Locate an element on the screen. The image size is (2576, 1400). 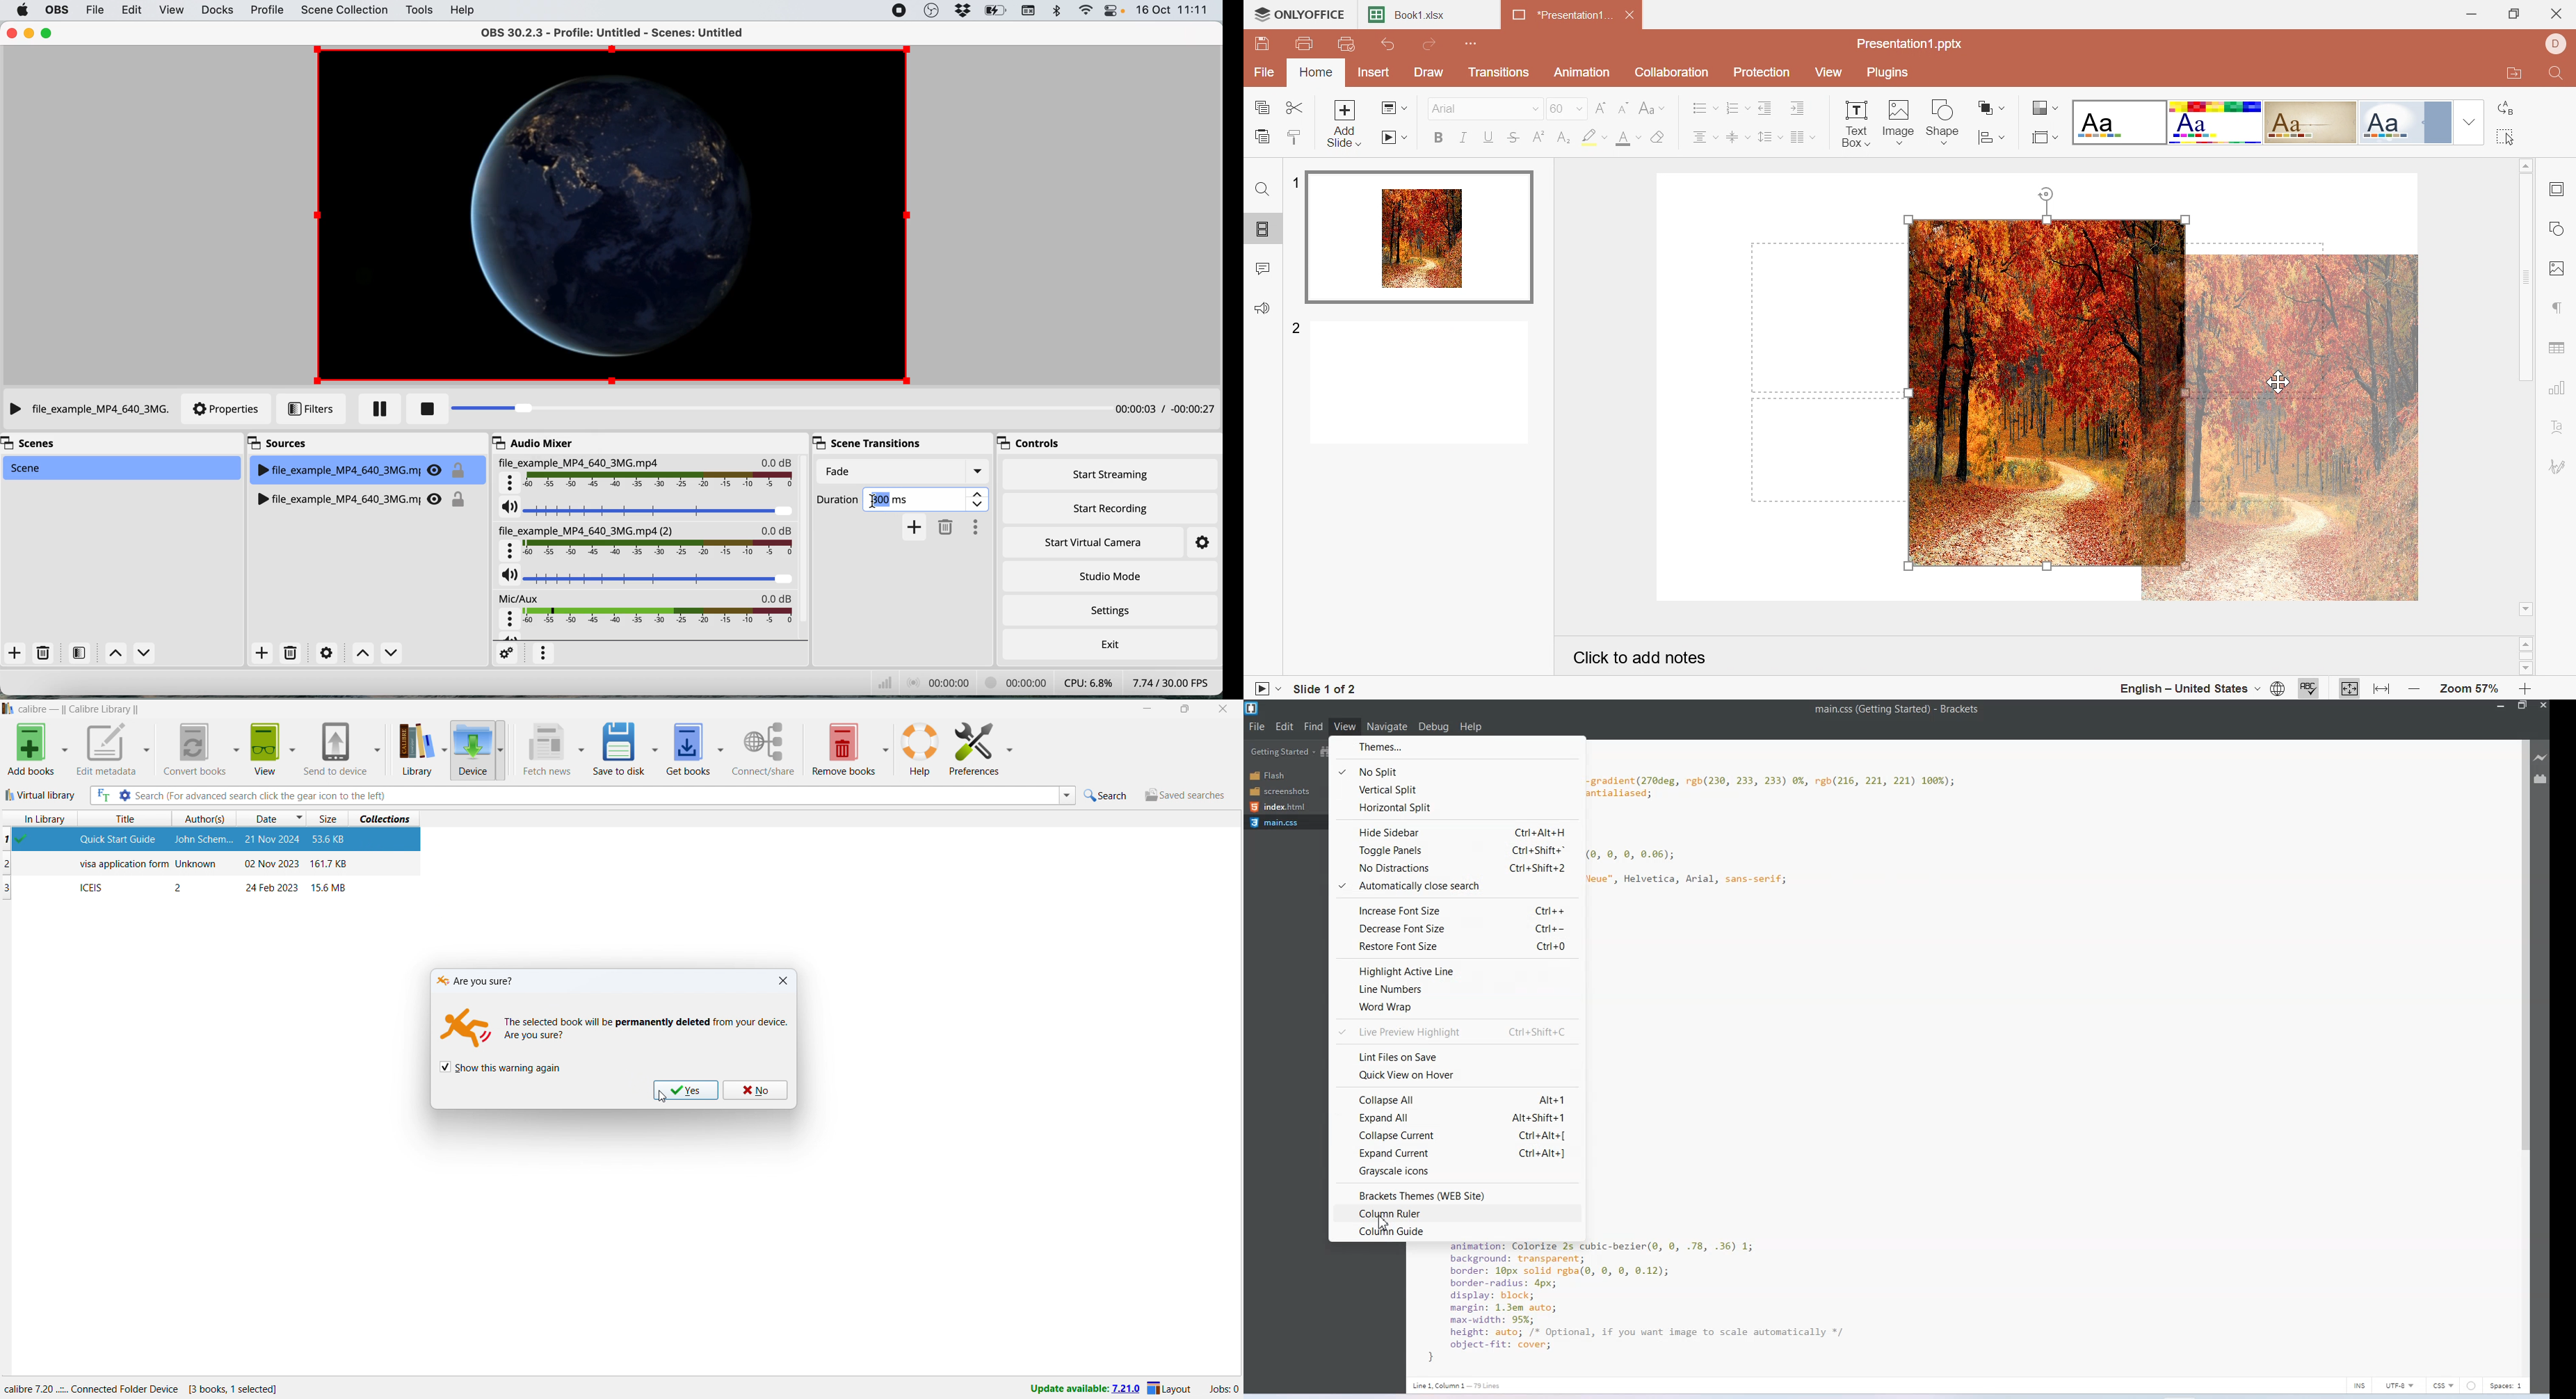
Plugins is located at coordinates (1891, 73).